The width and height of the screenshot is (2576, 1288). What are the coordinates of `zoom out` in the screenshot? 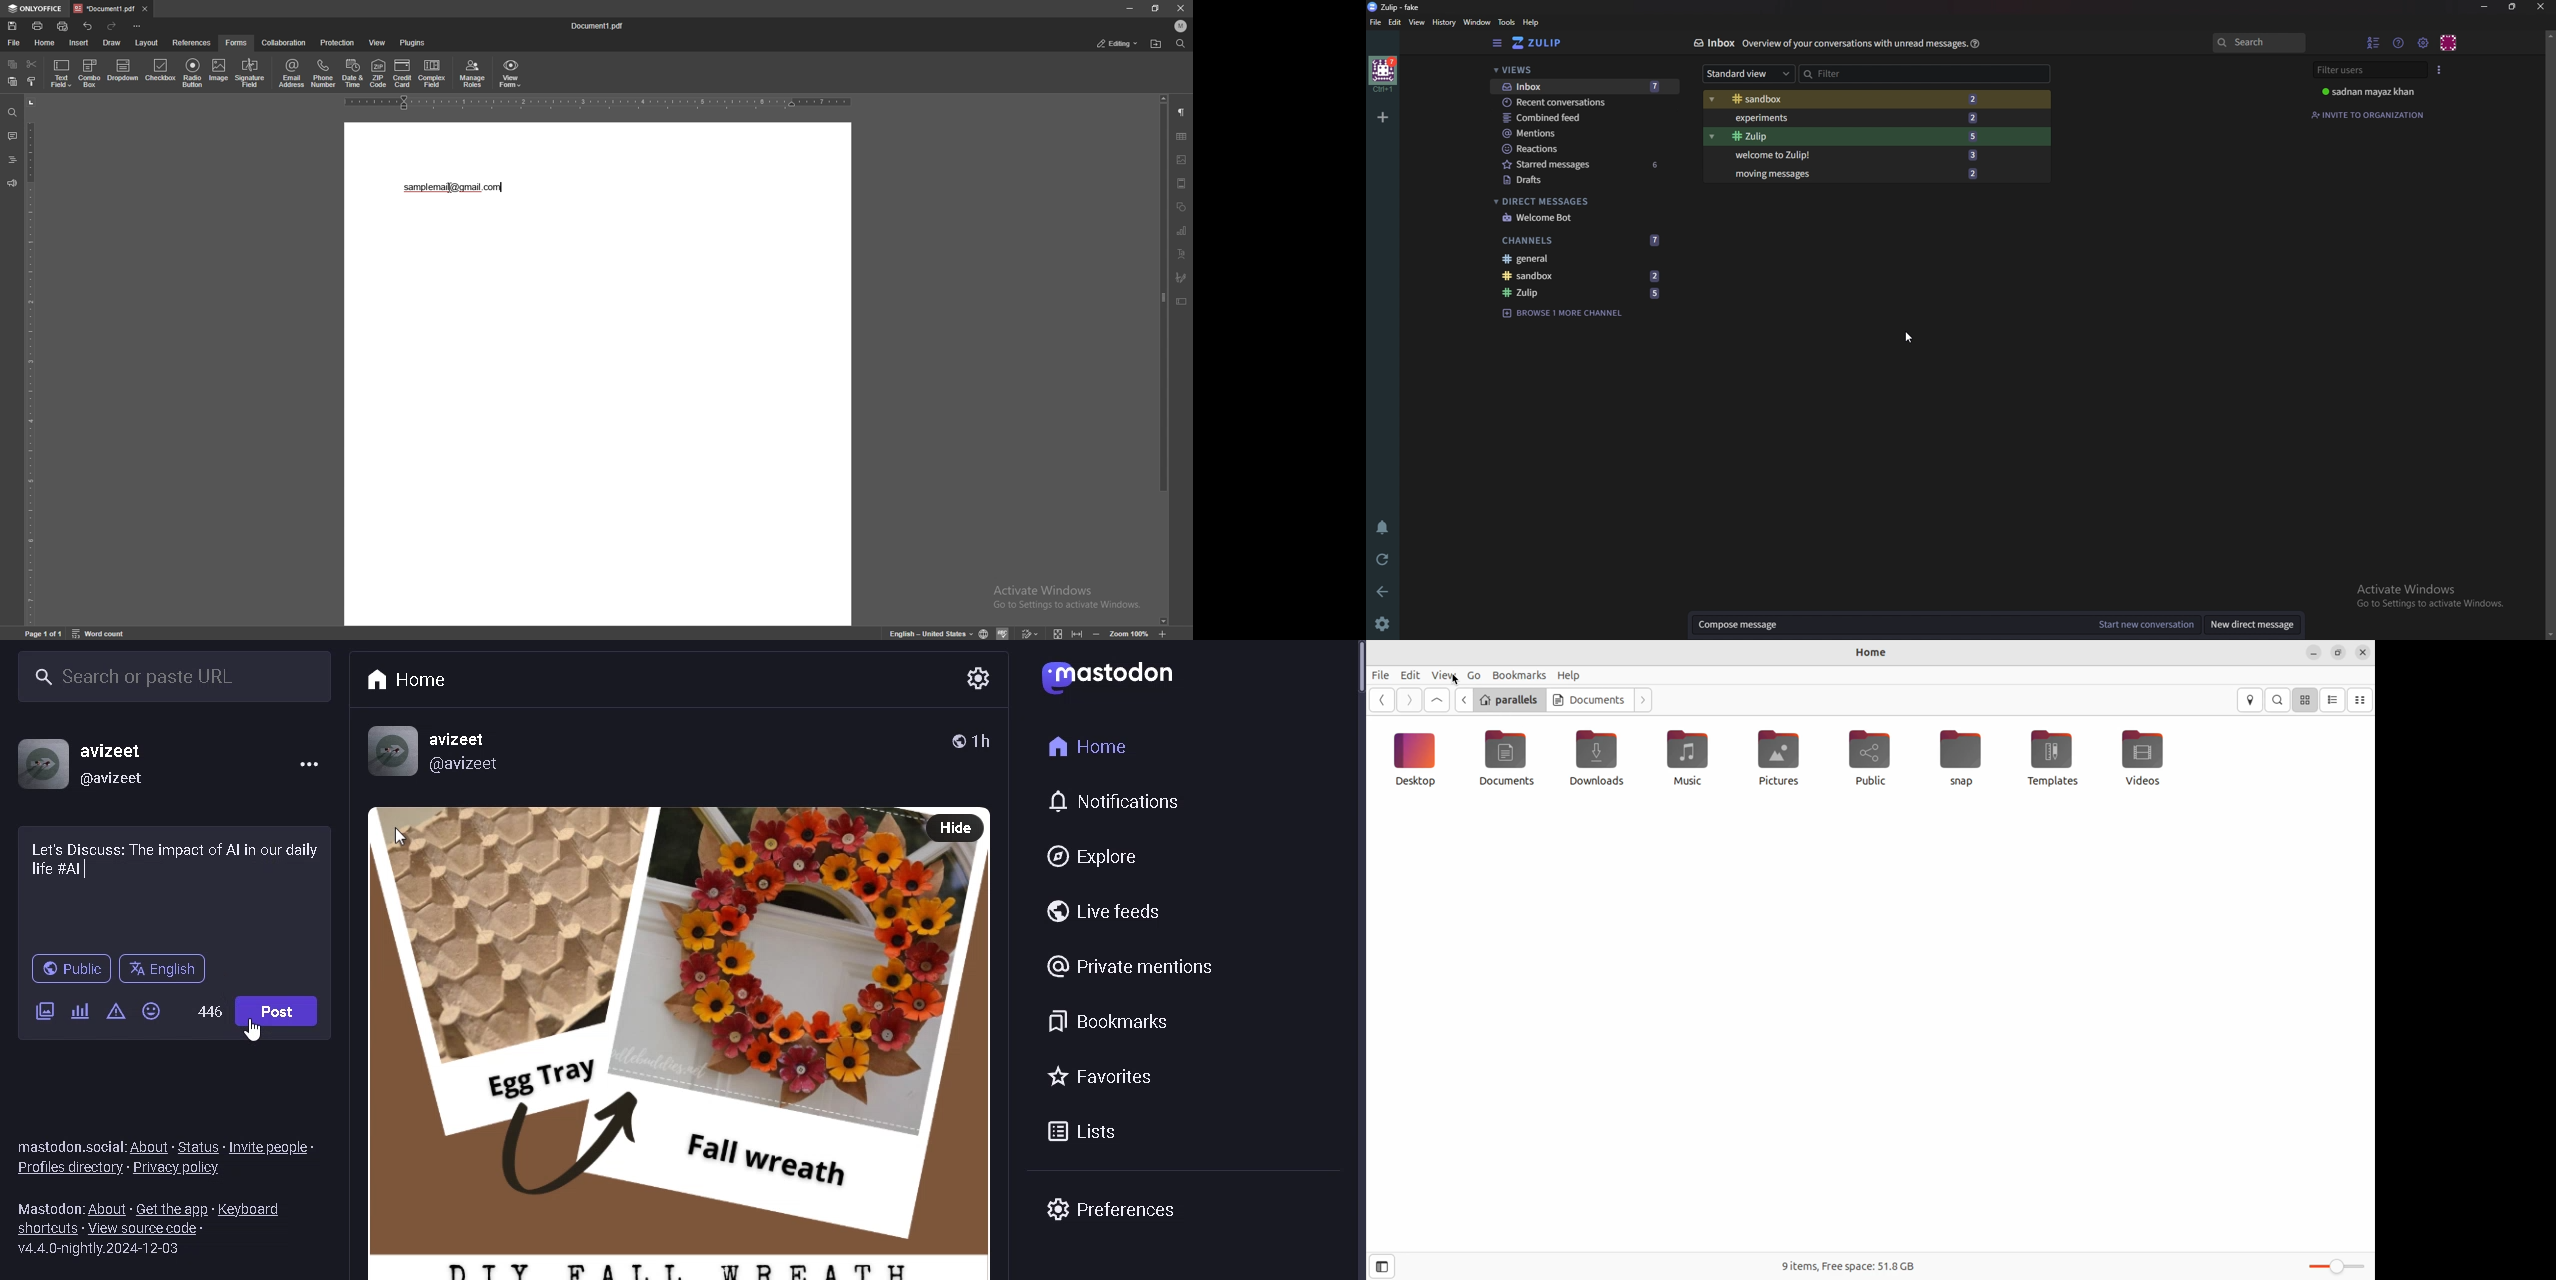 It's located at (1099, 633).